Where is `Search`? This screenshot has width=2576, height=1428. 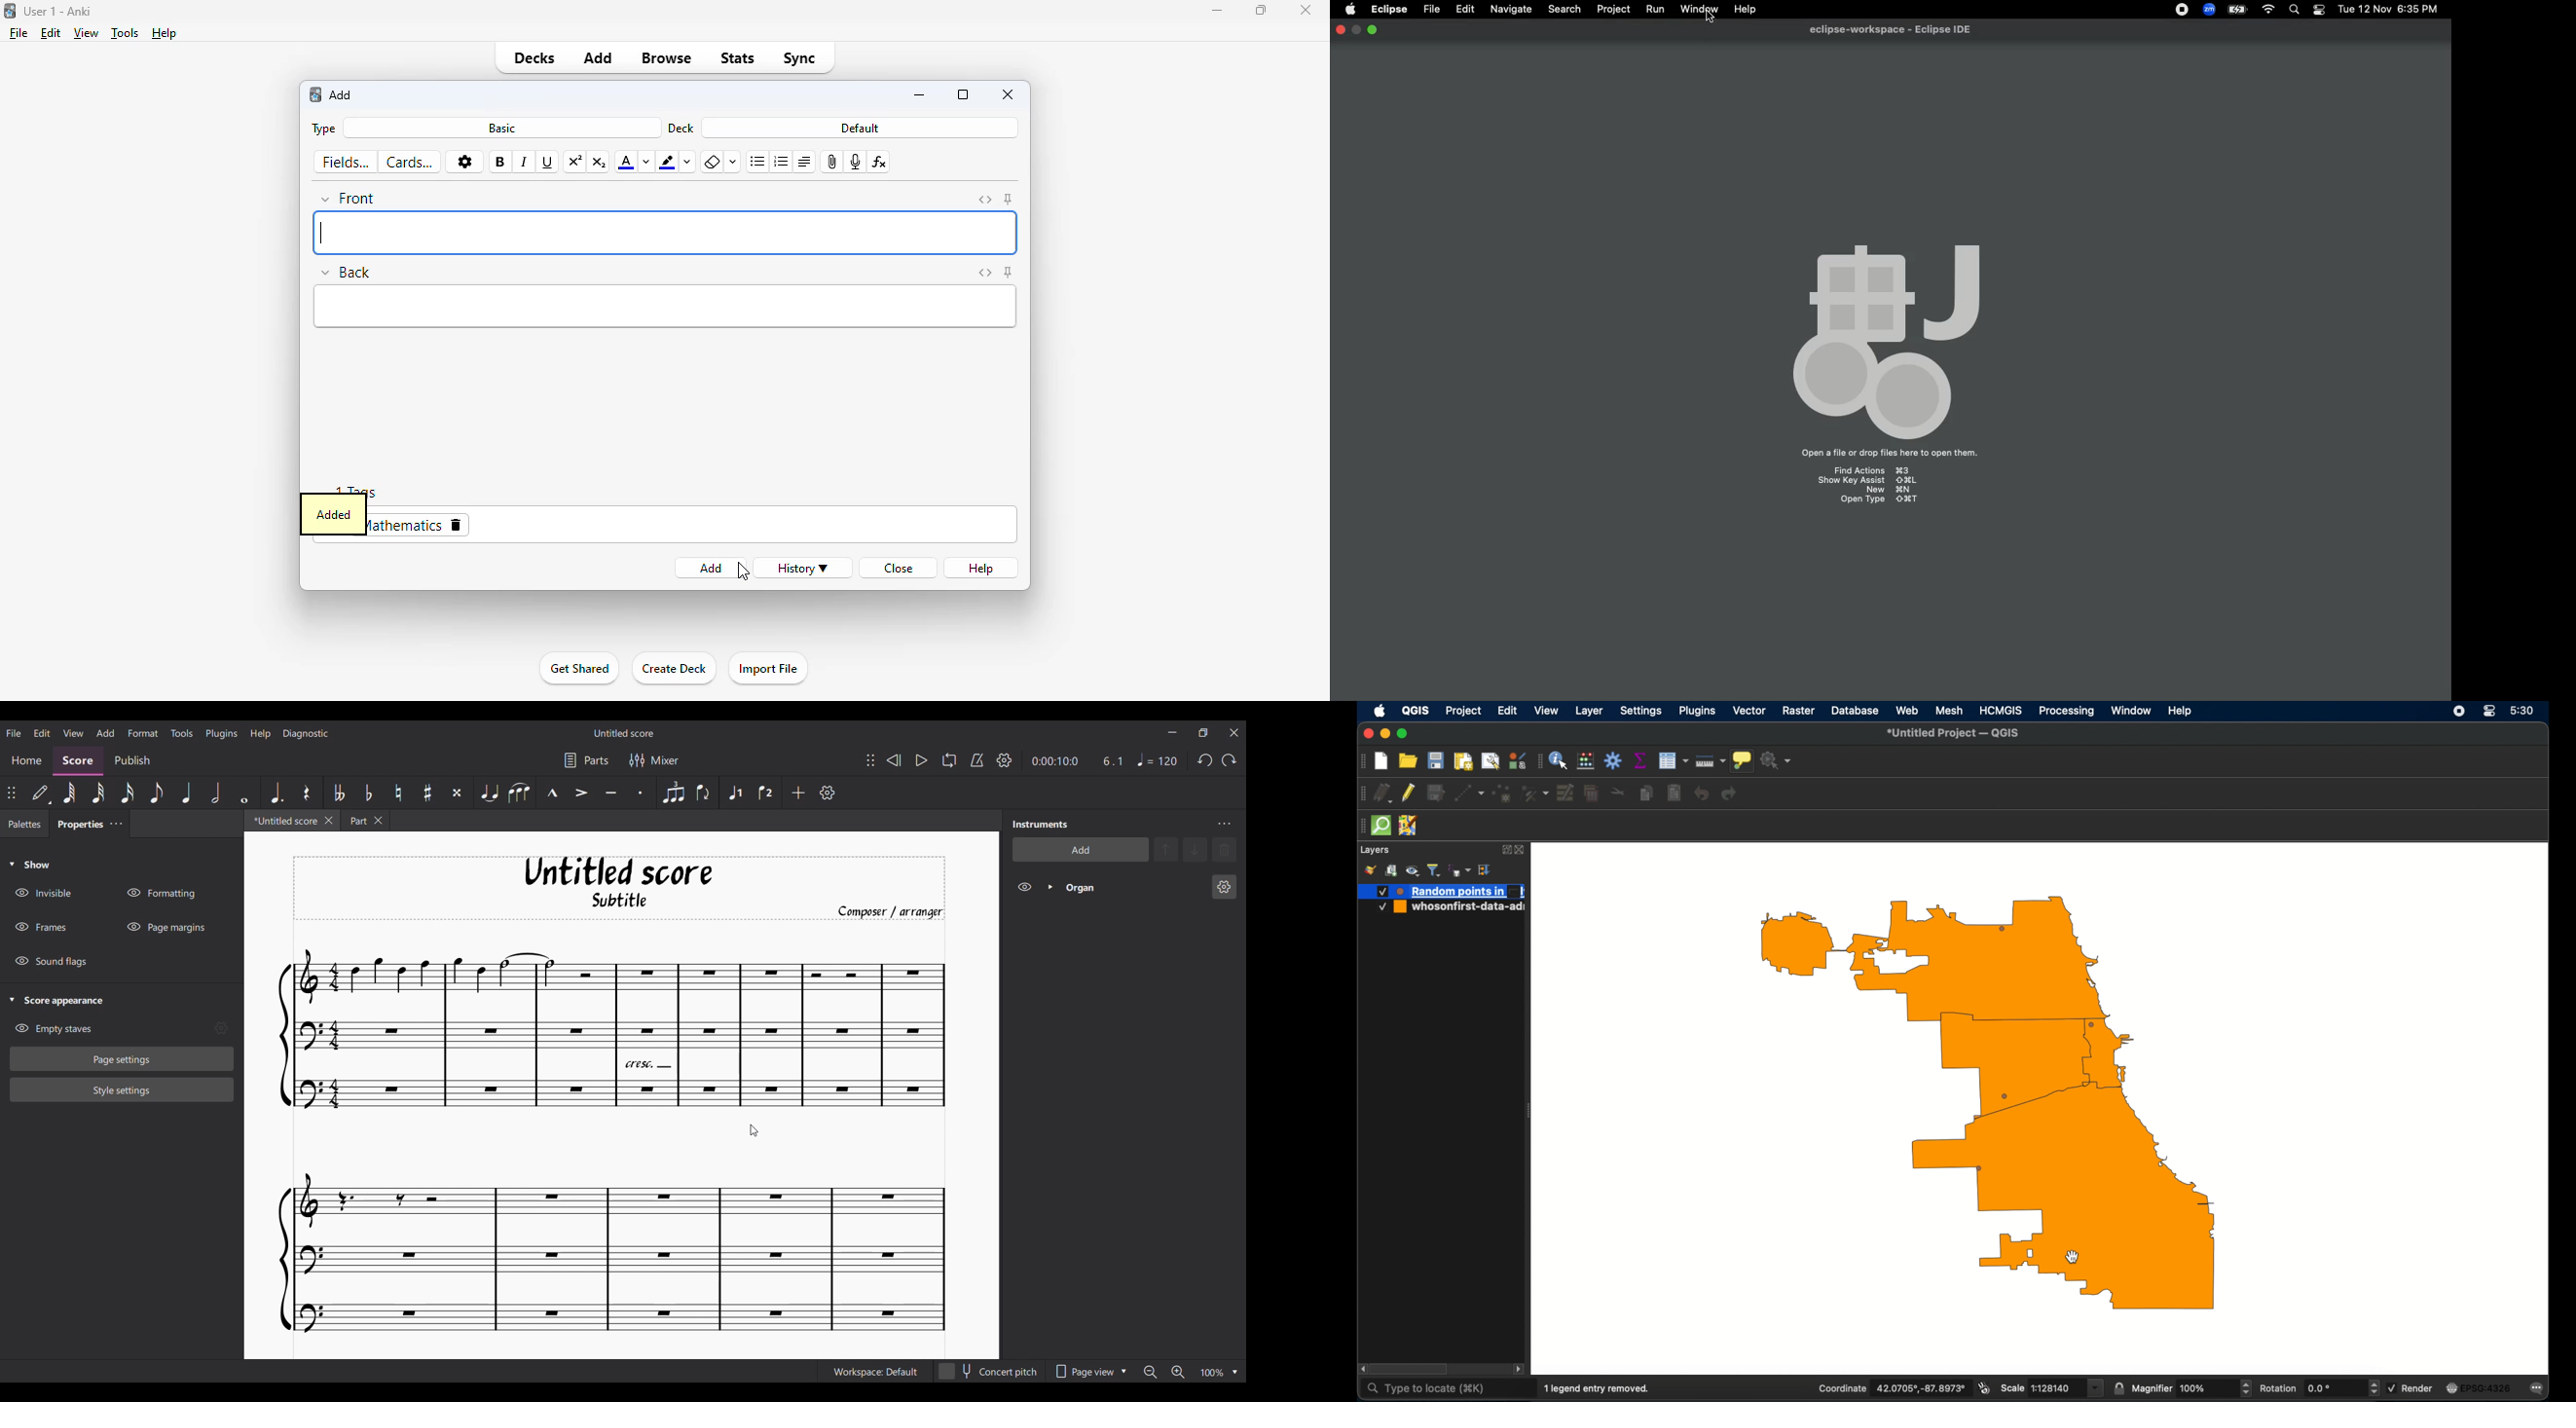 Search is located at coordinates (2295, 11).